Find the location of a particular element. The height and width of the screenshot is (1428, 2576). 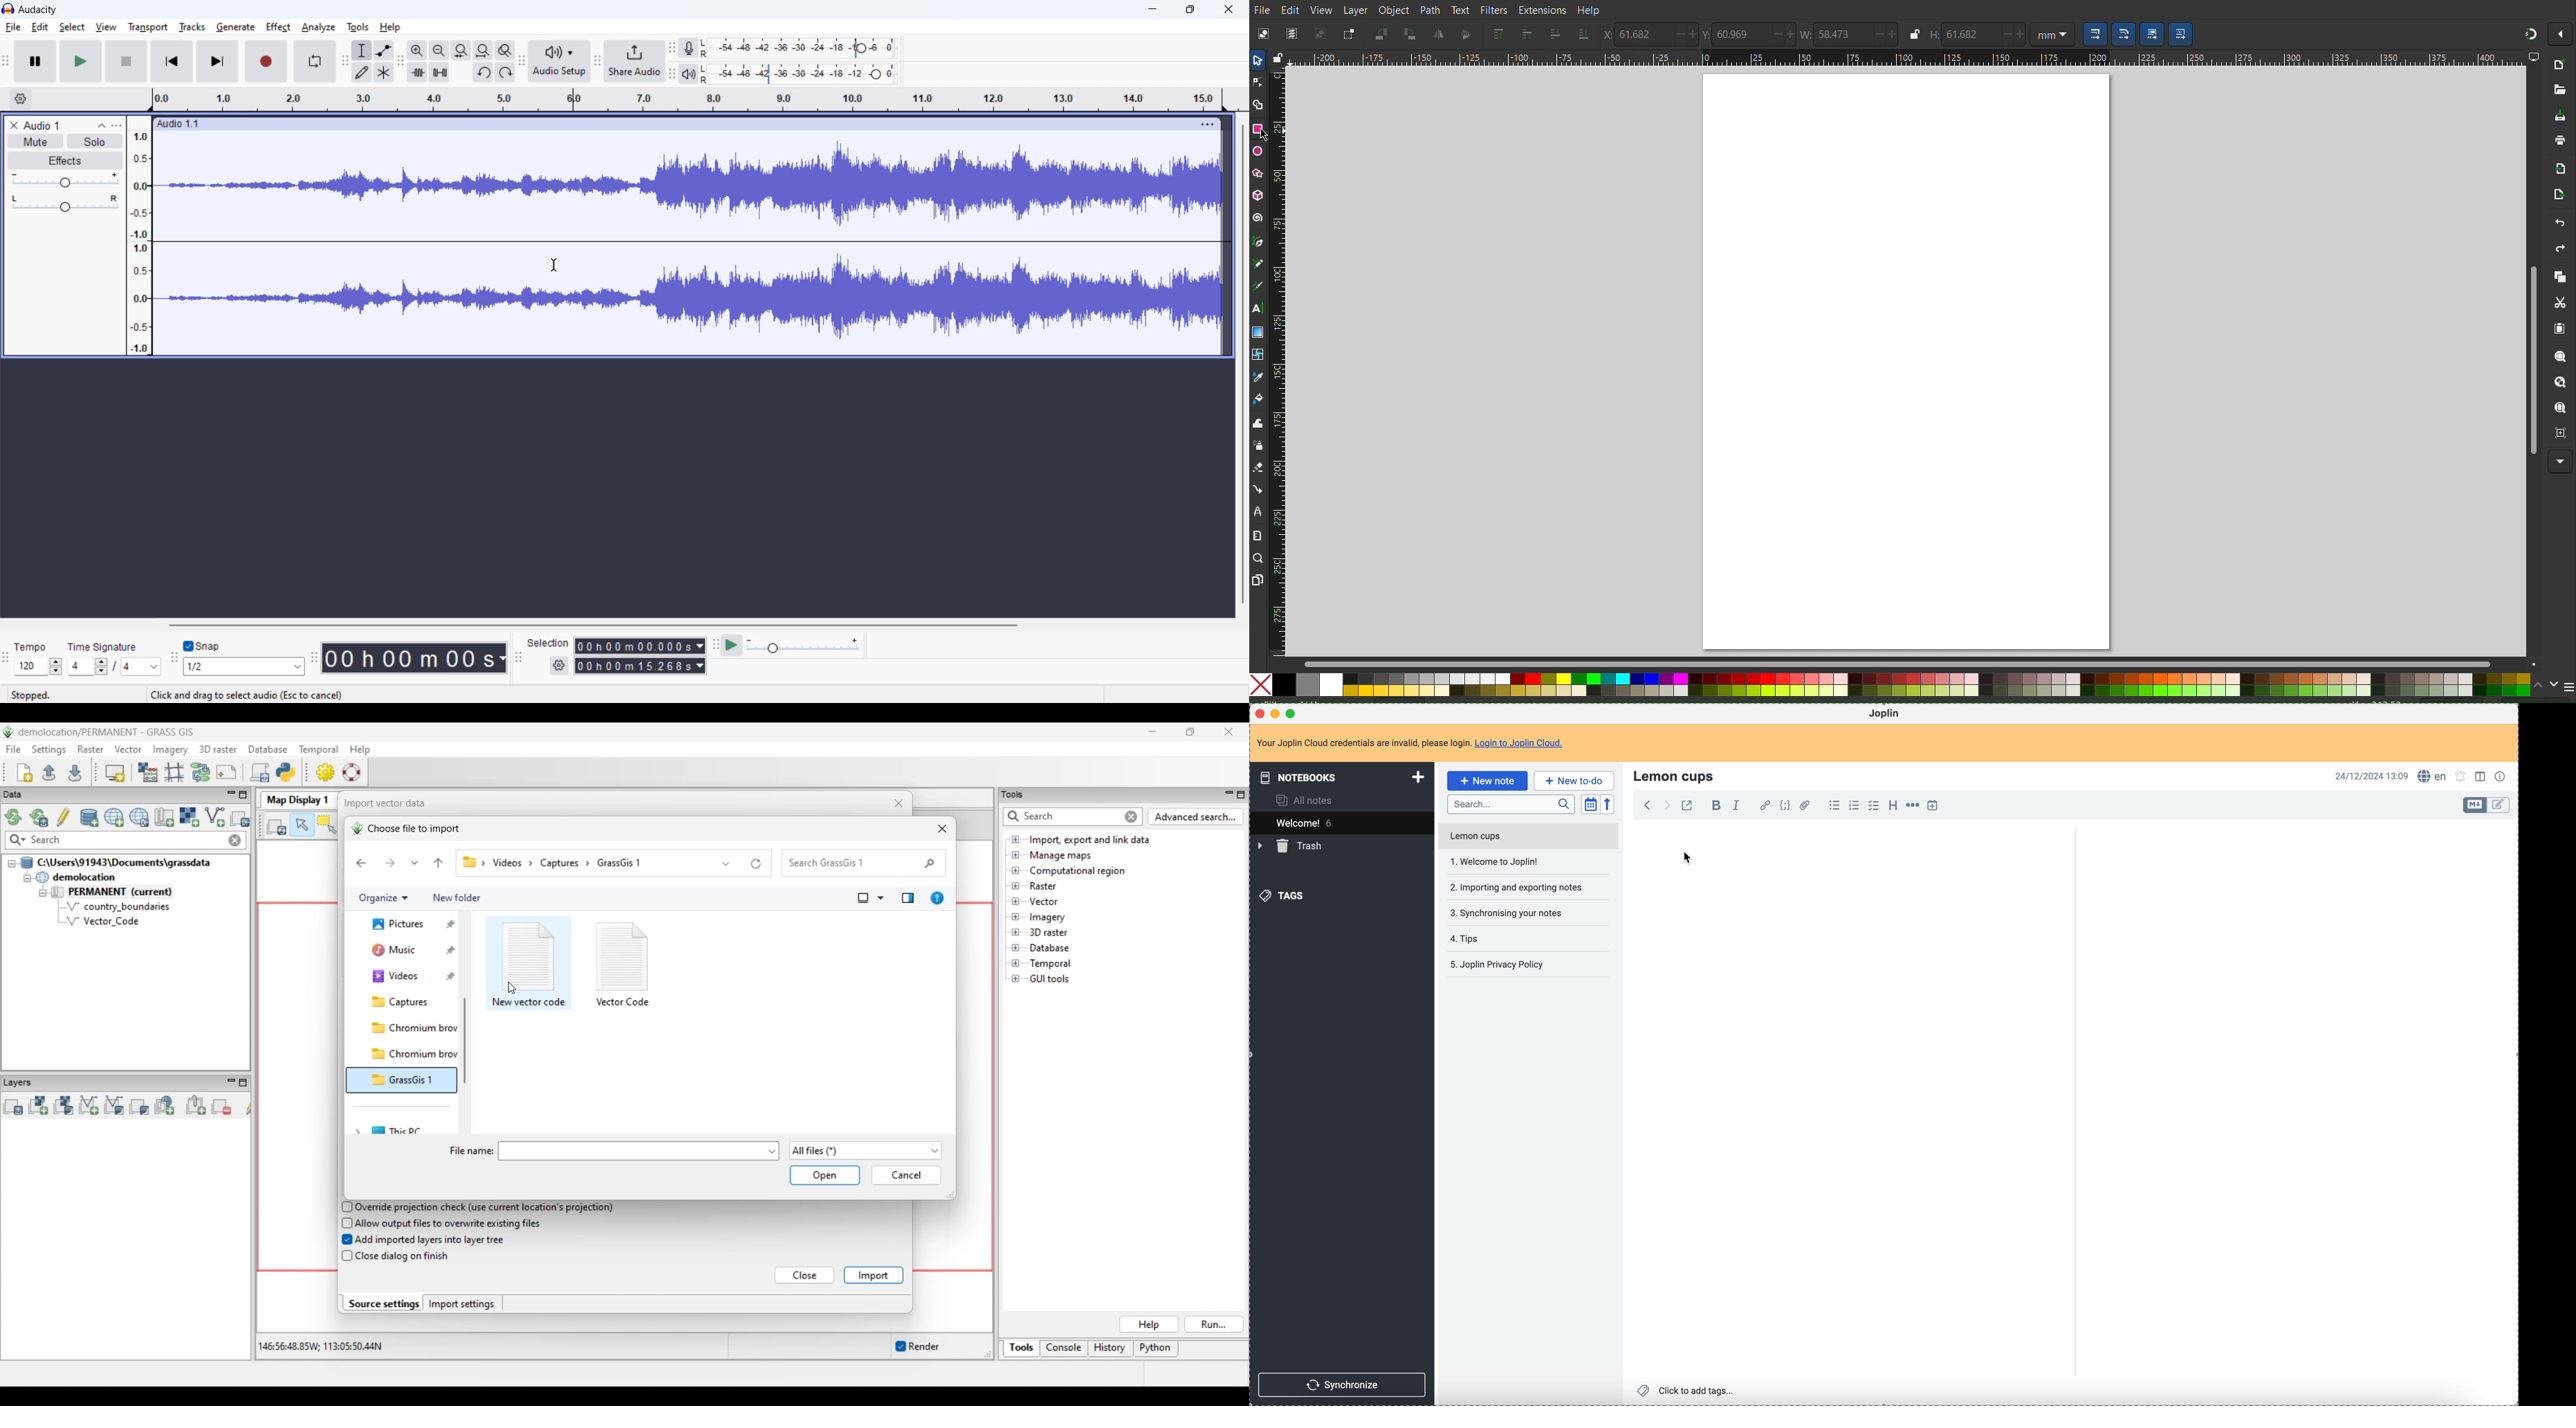

heading is located at coordinates (1893, 804).